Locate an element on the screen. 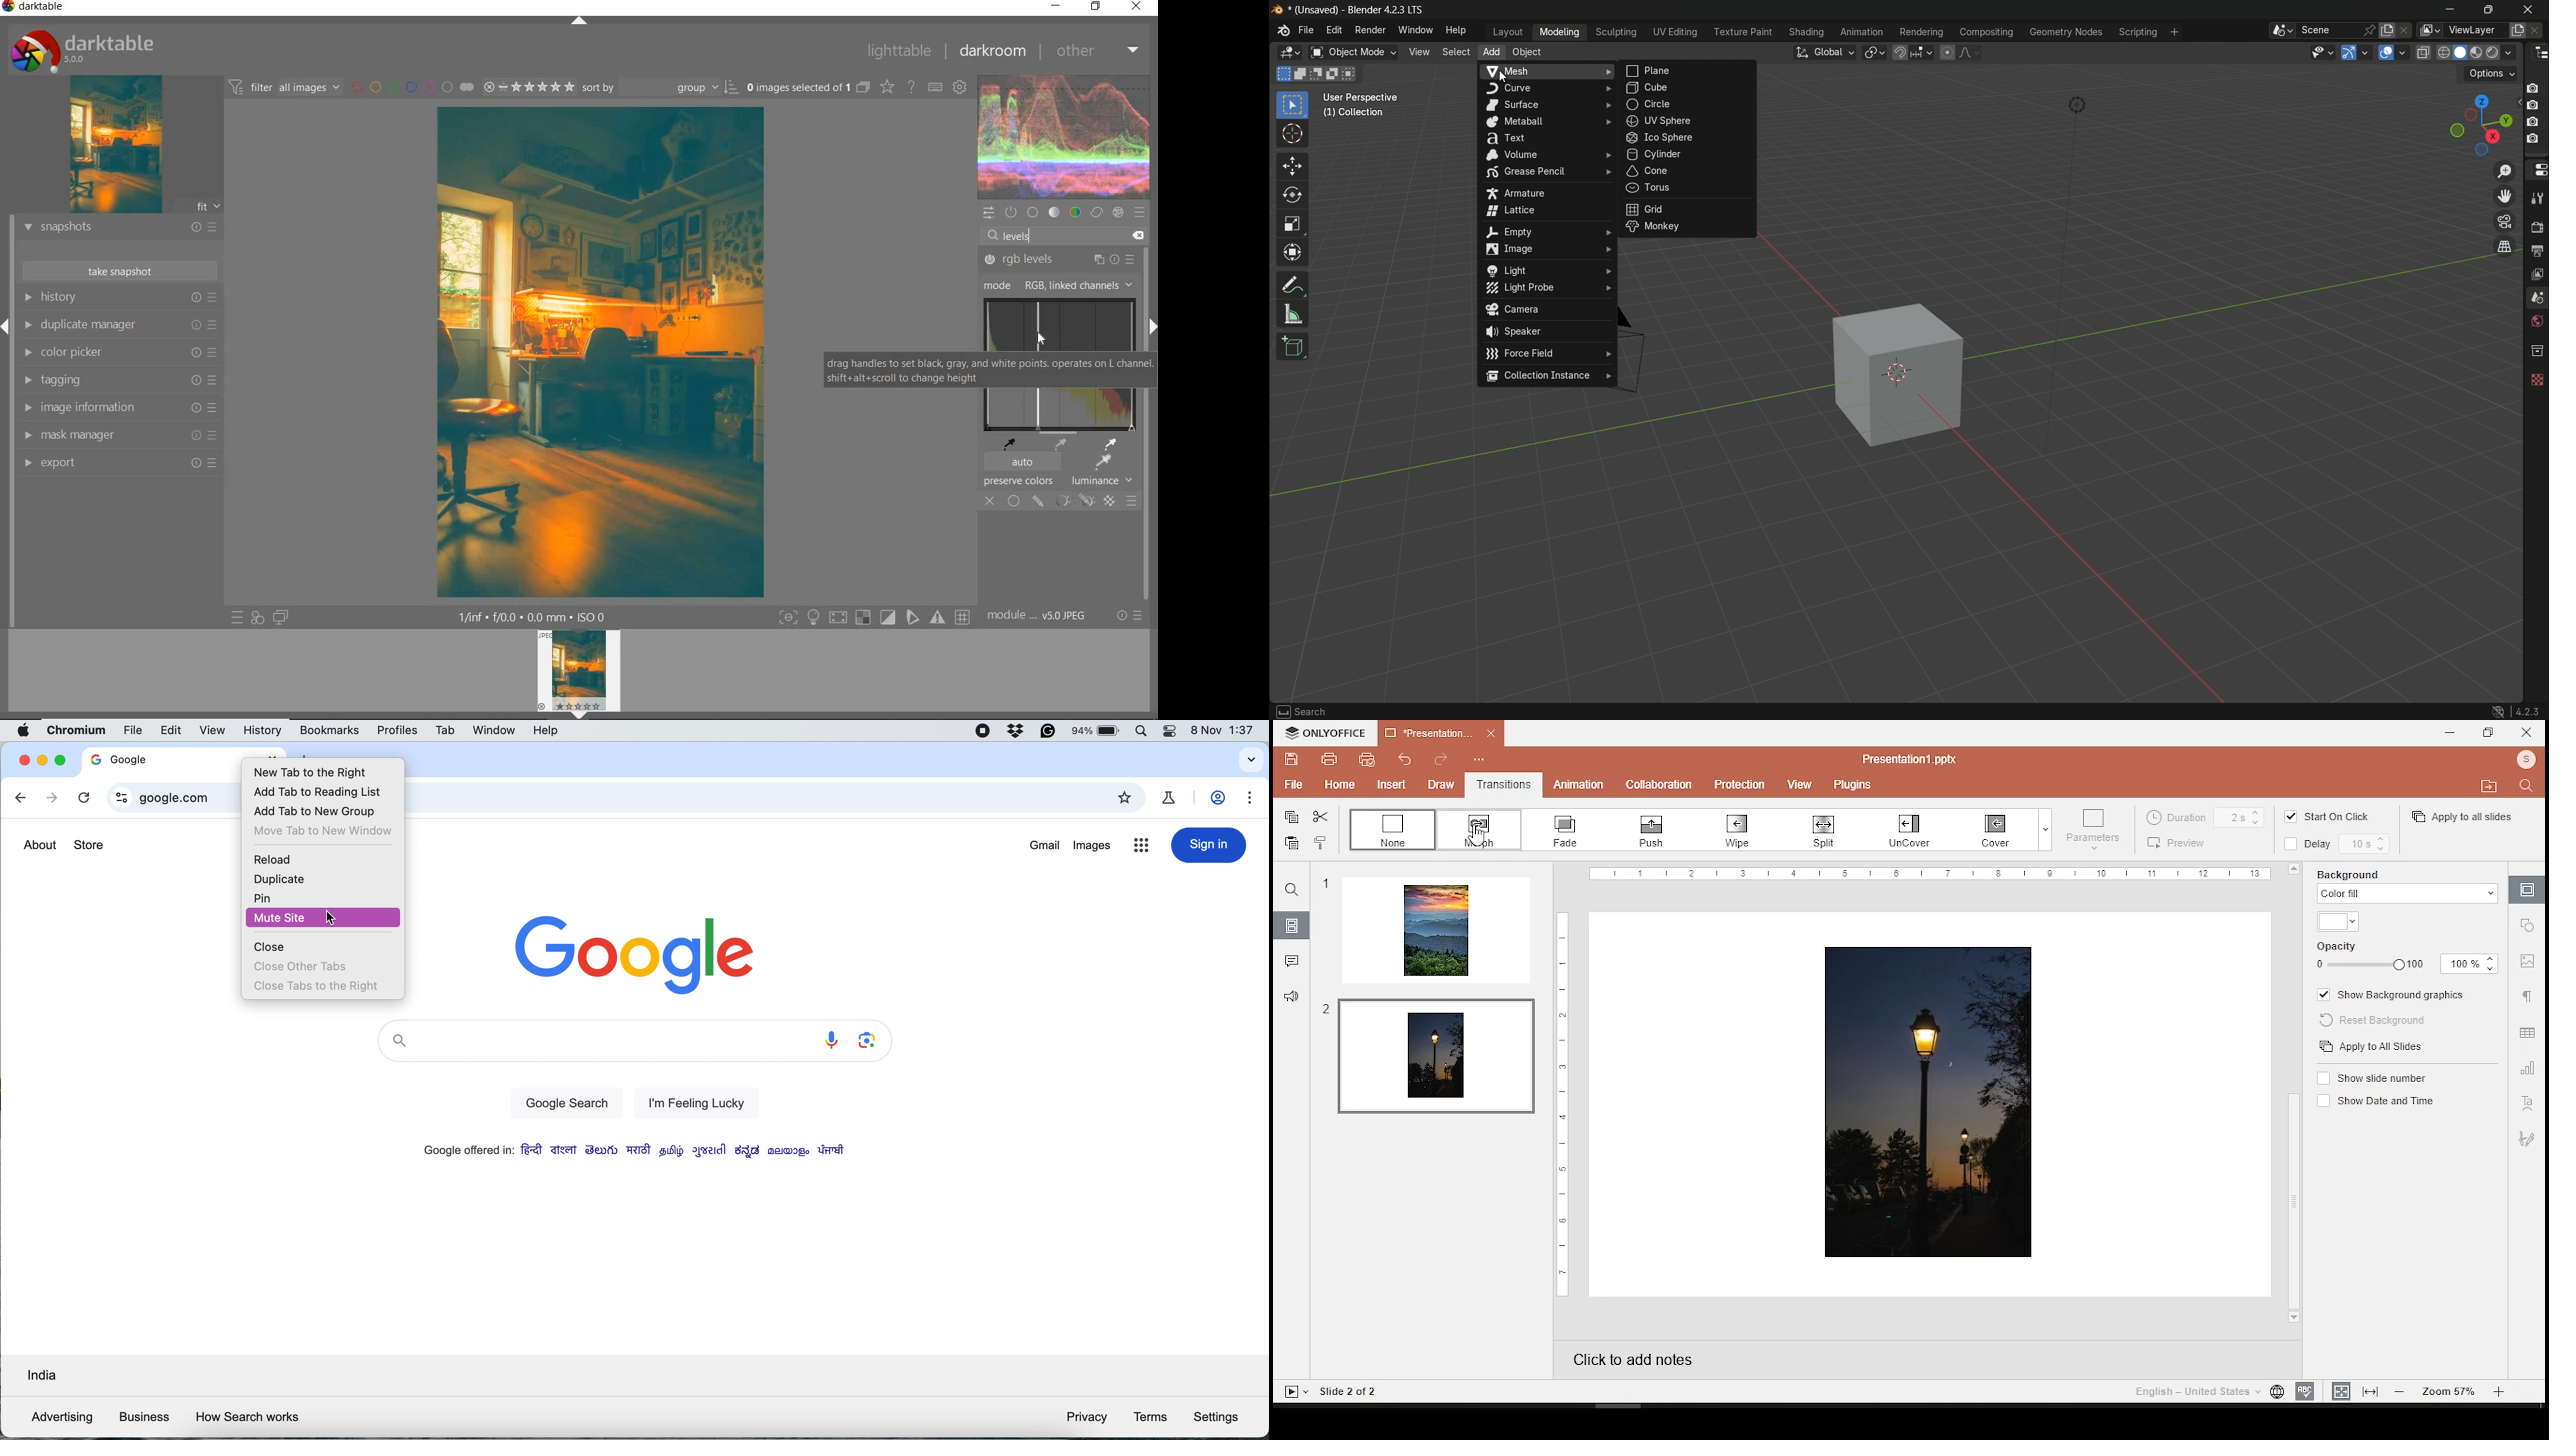  other display information is located at coordinates (533, 616).